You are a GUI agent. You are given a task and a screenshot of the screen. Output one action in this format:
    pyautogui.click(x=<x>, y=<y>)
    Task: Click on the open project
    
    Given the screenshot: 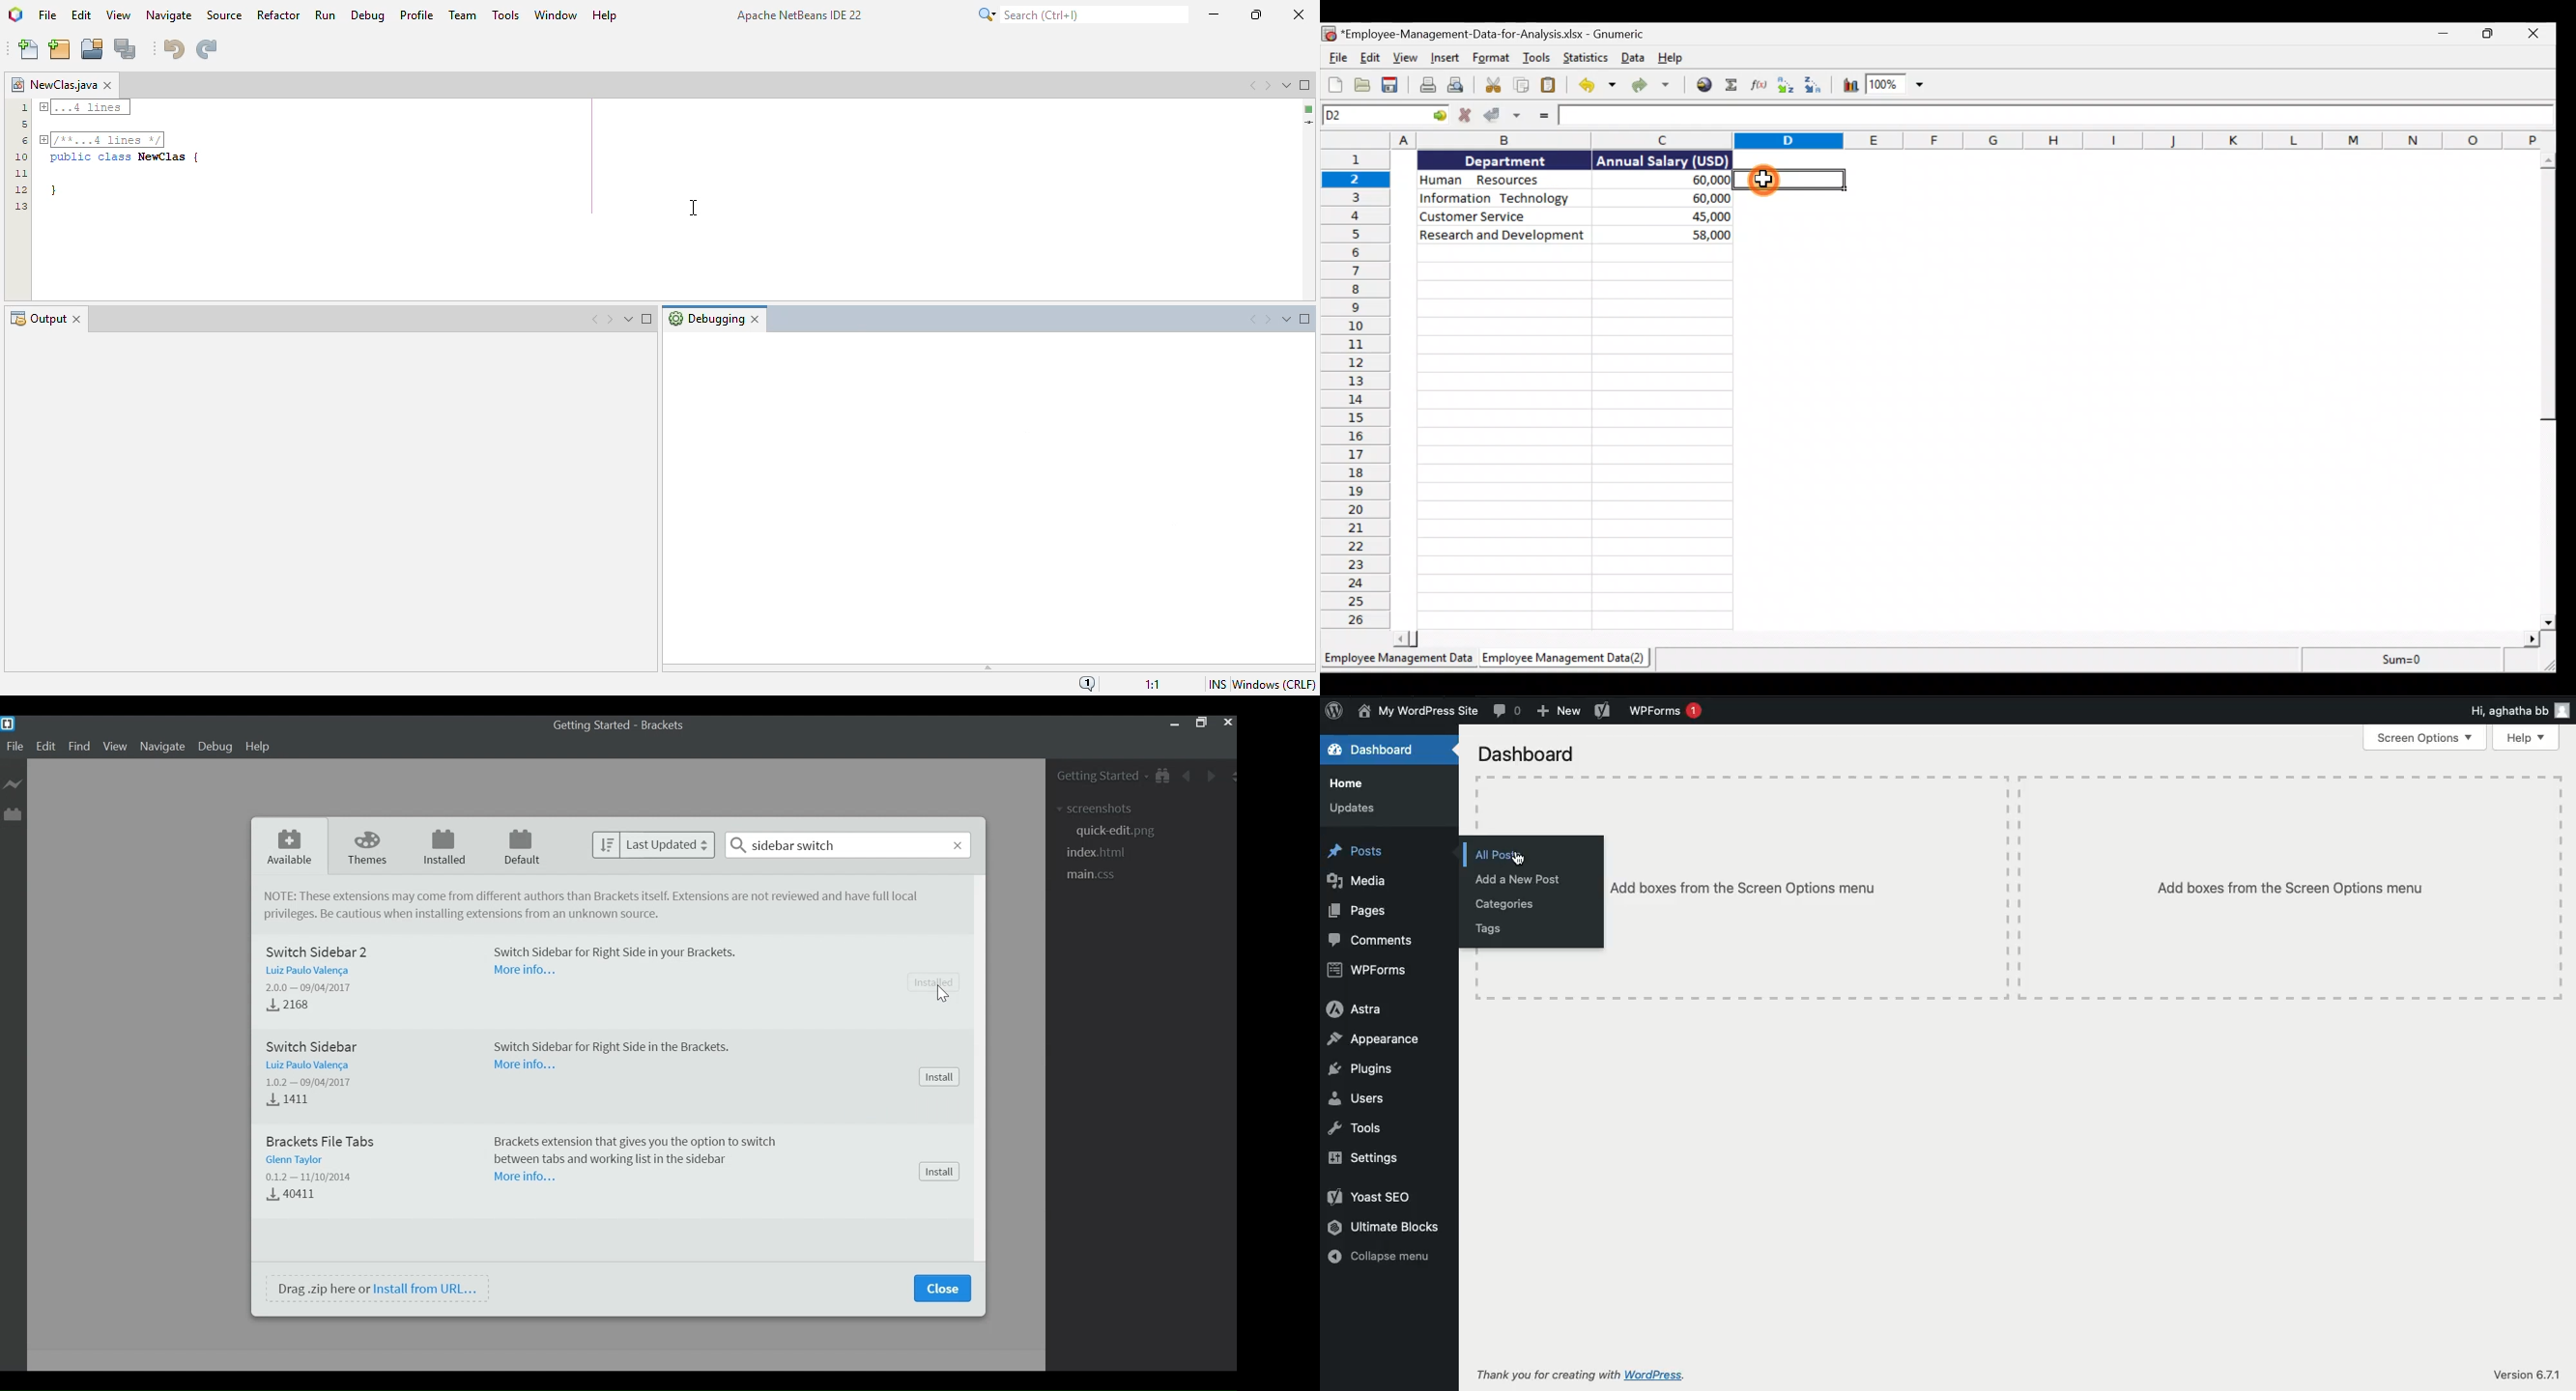 What is the action you would take?
    pyautogui.click(x=93, y=50)
    